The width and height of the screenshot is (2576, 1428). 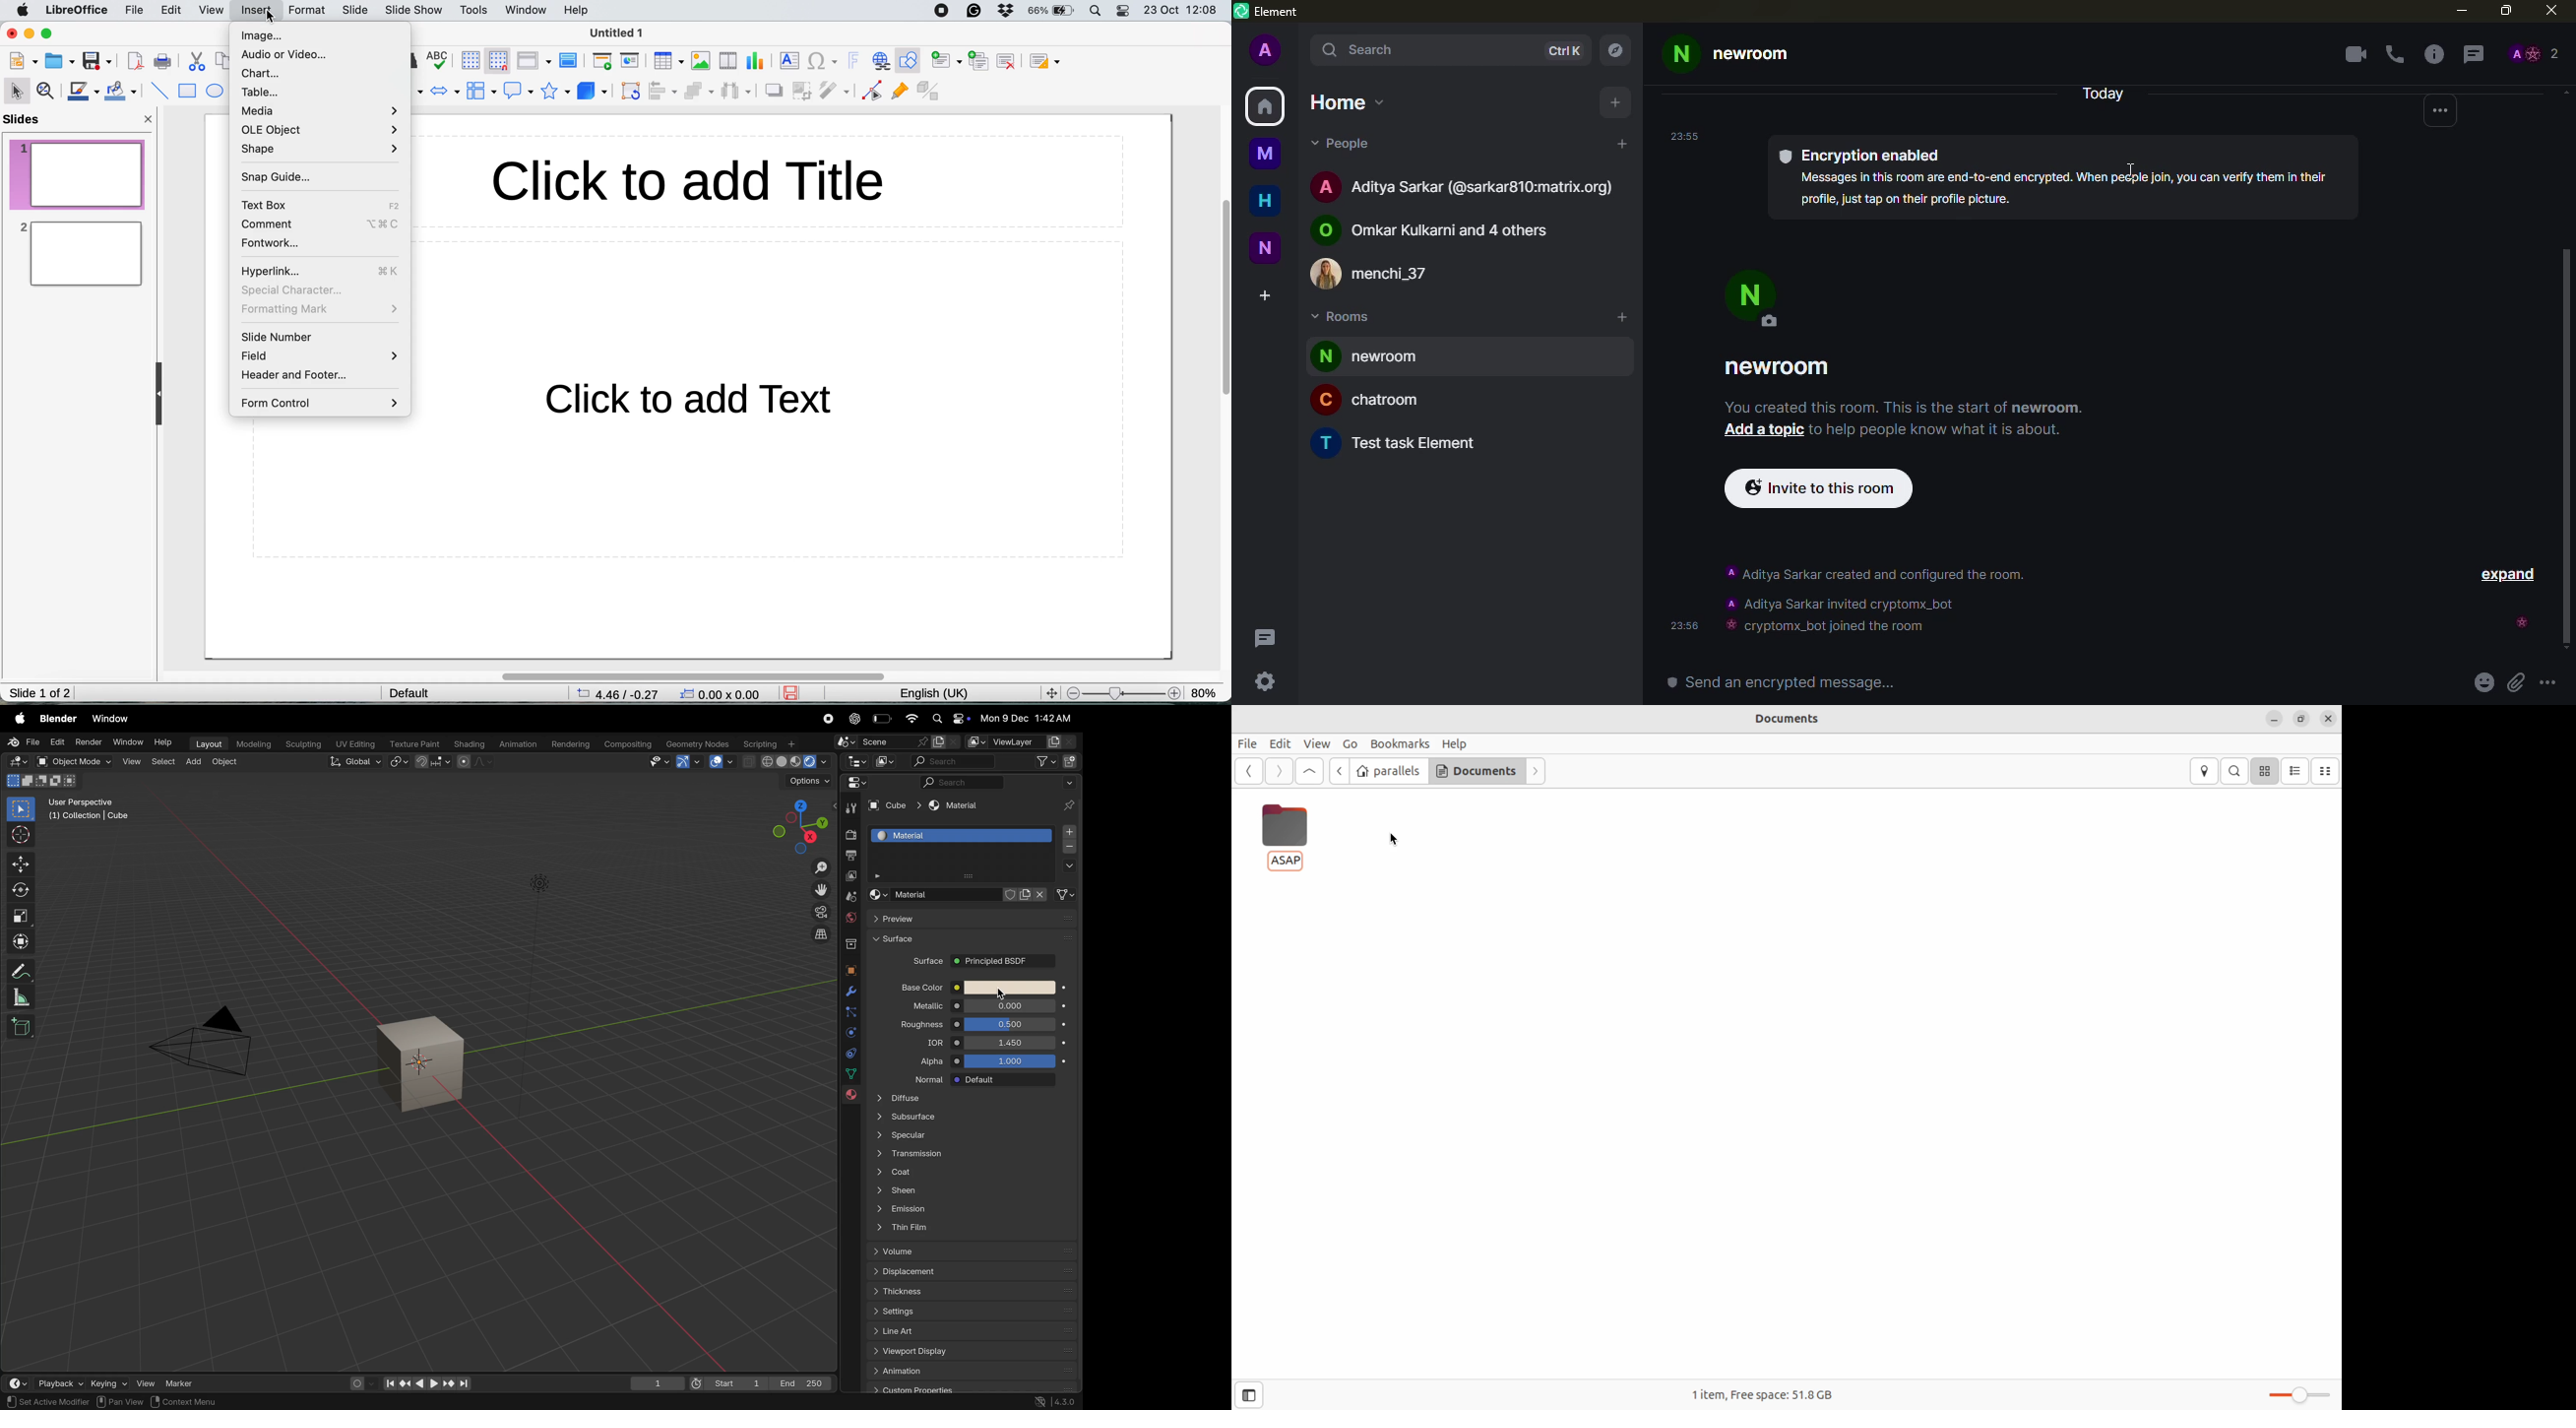 I want to click on create space, so click(x=1268, y=295).